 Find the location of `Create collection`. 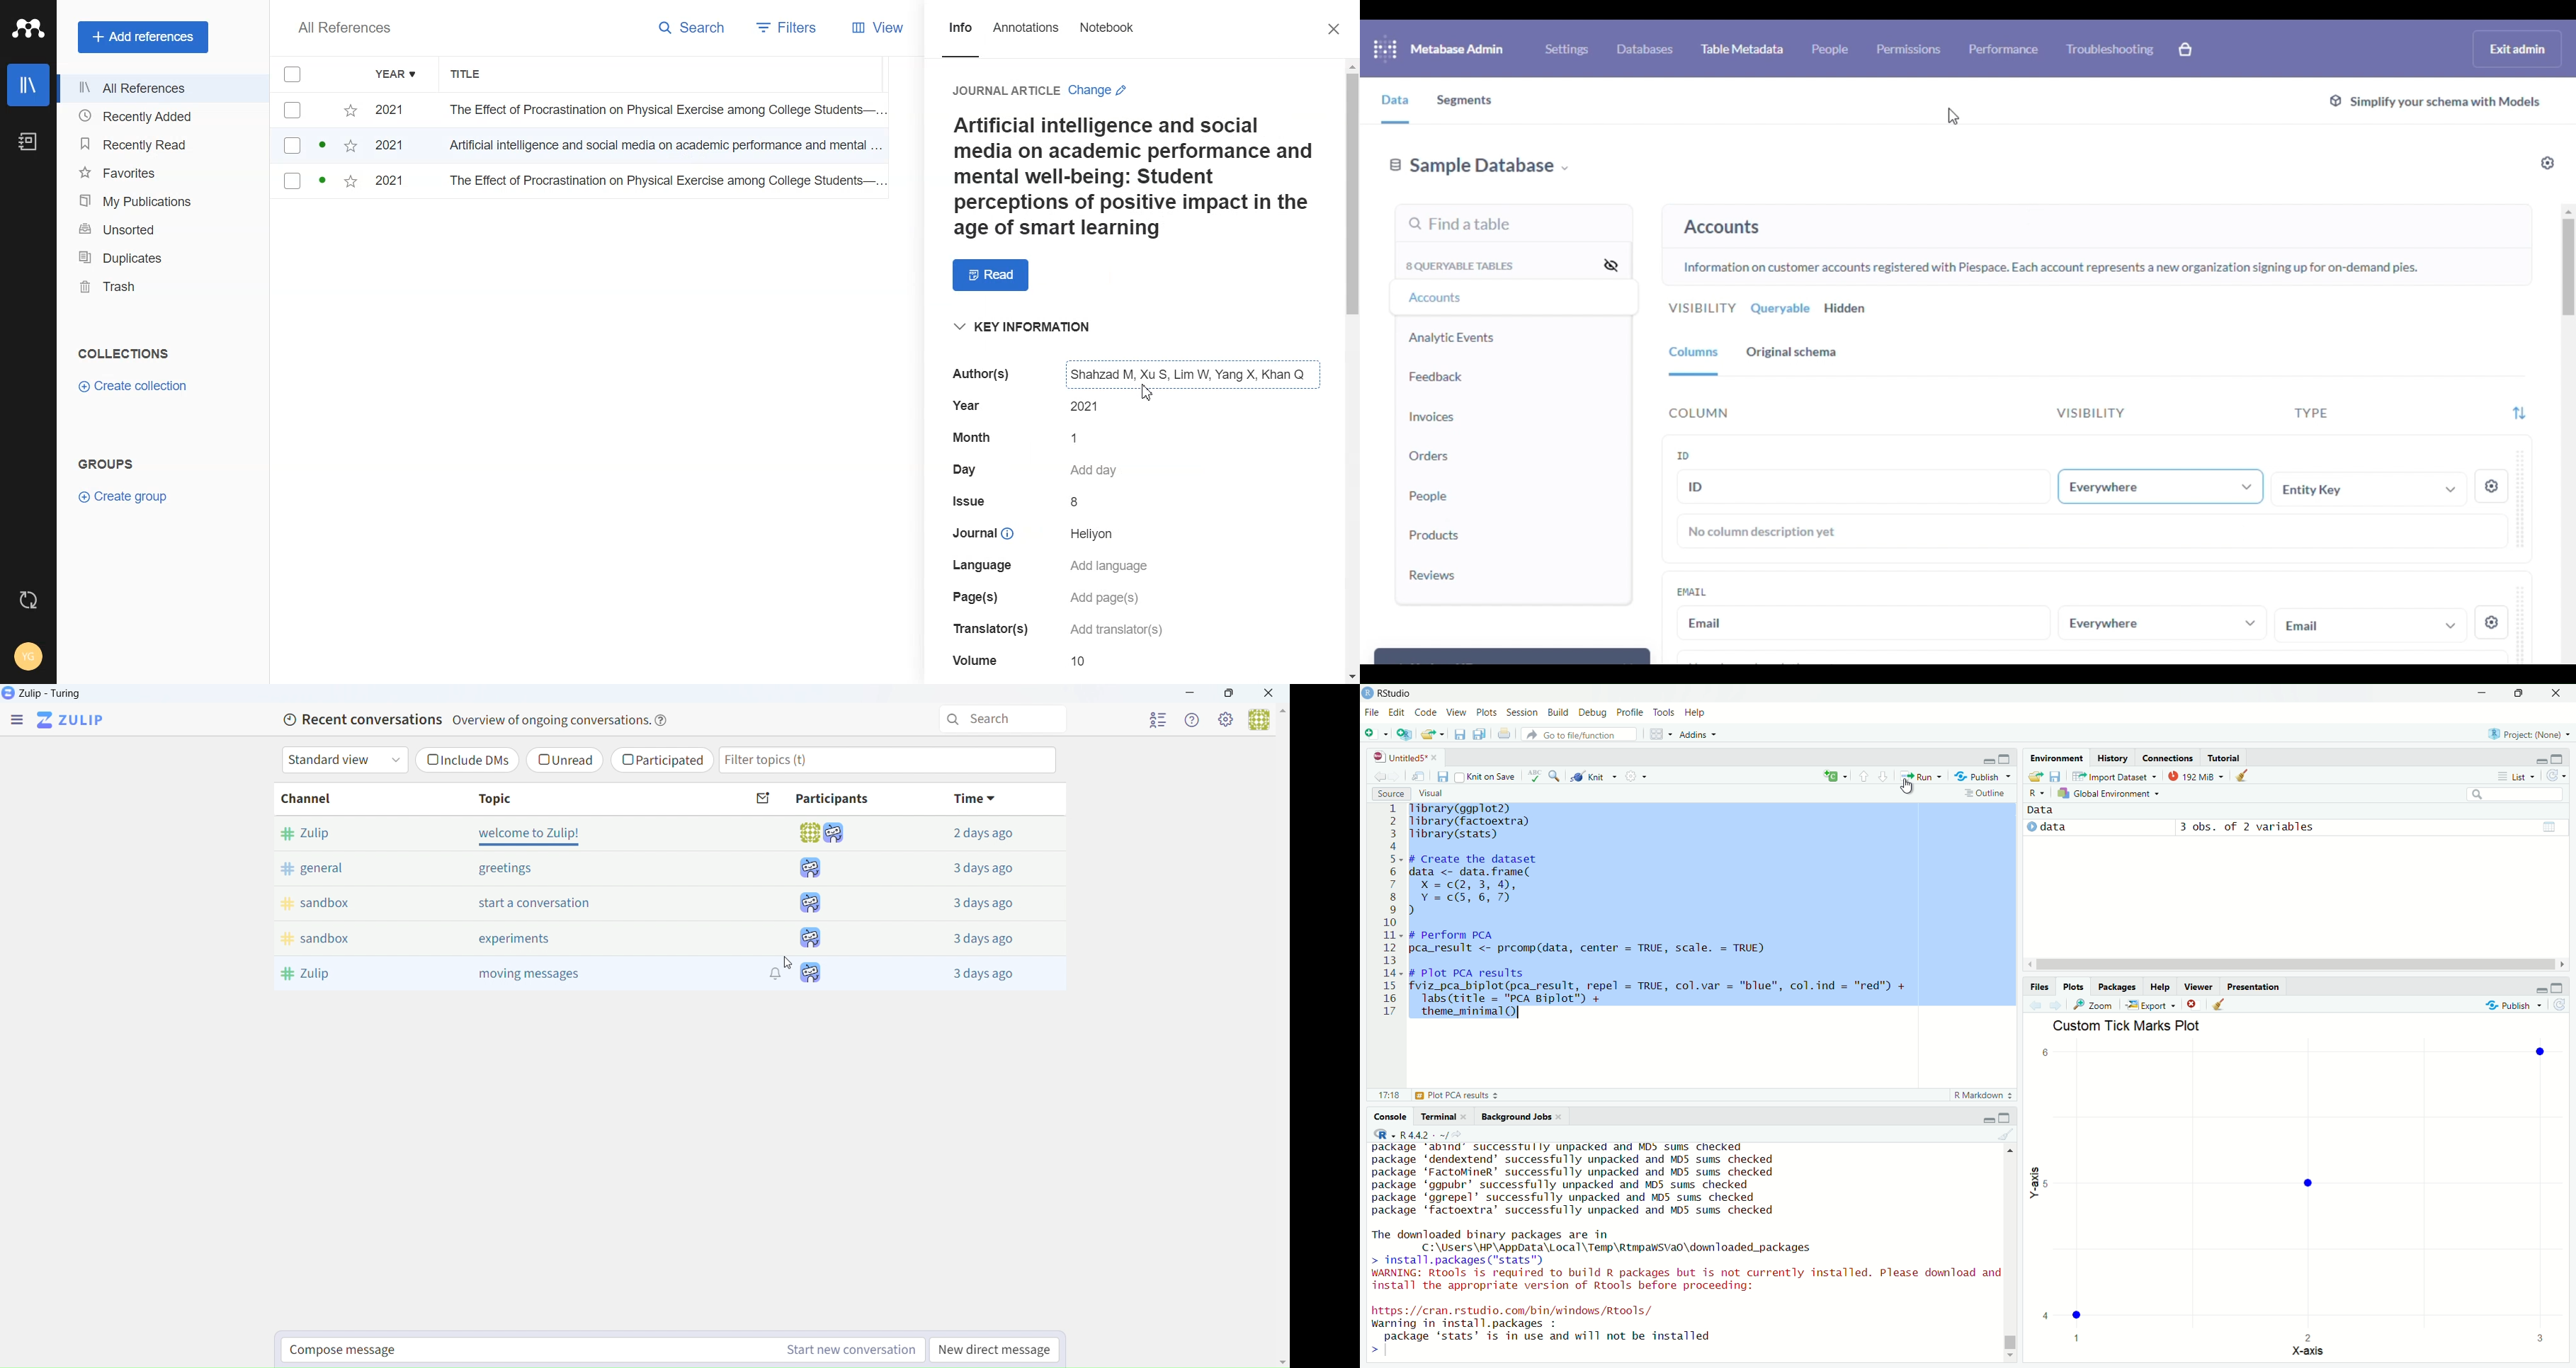

Create collection is located at coordinates (132, 387).